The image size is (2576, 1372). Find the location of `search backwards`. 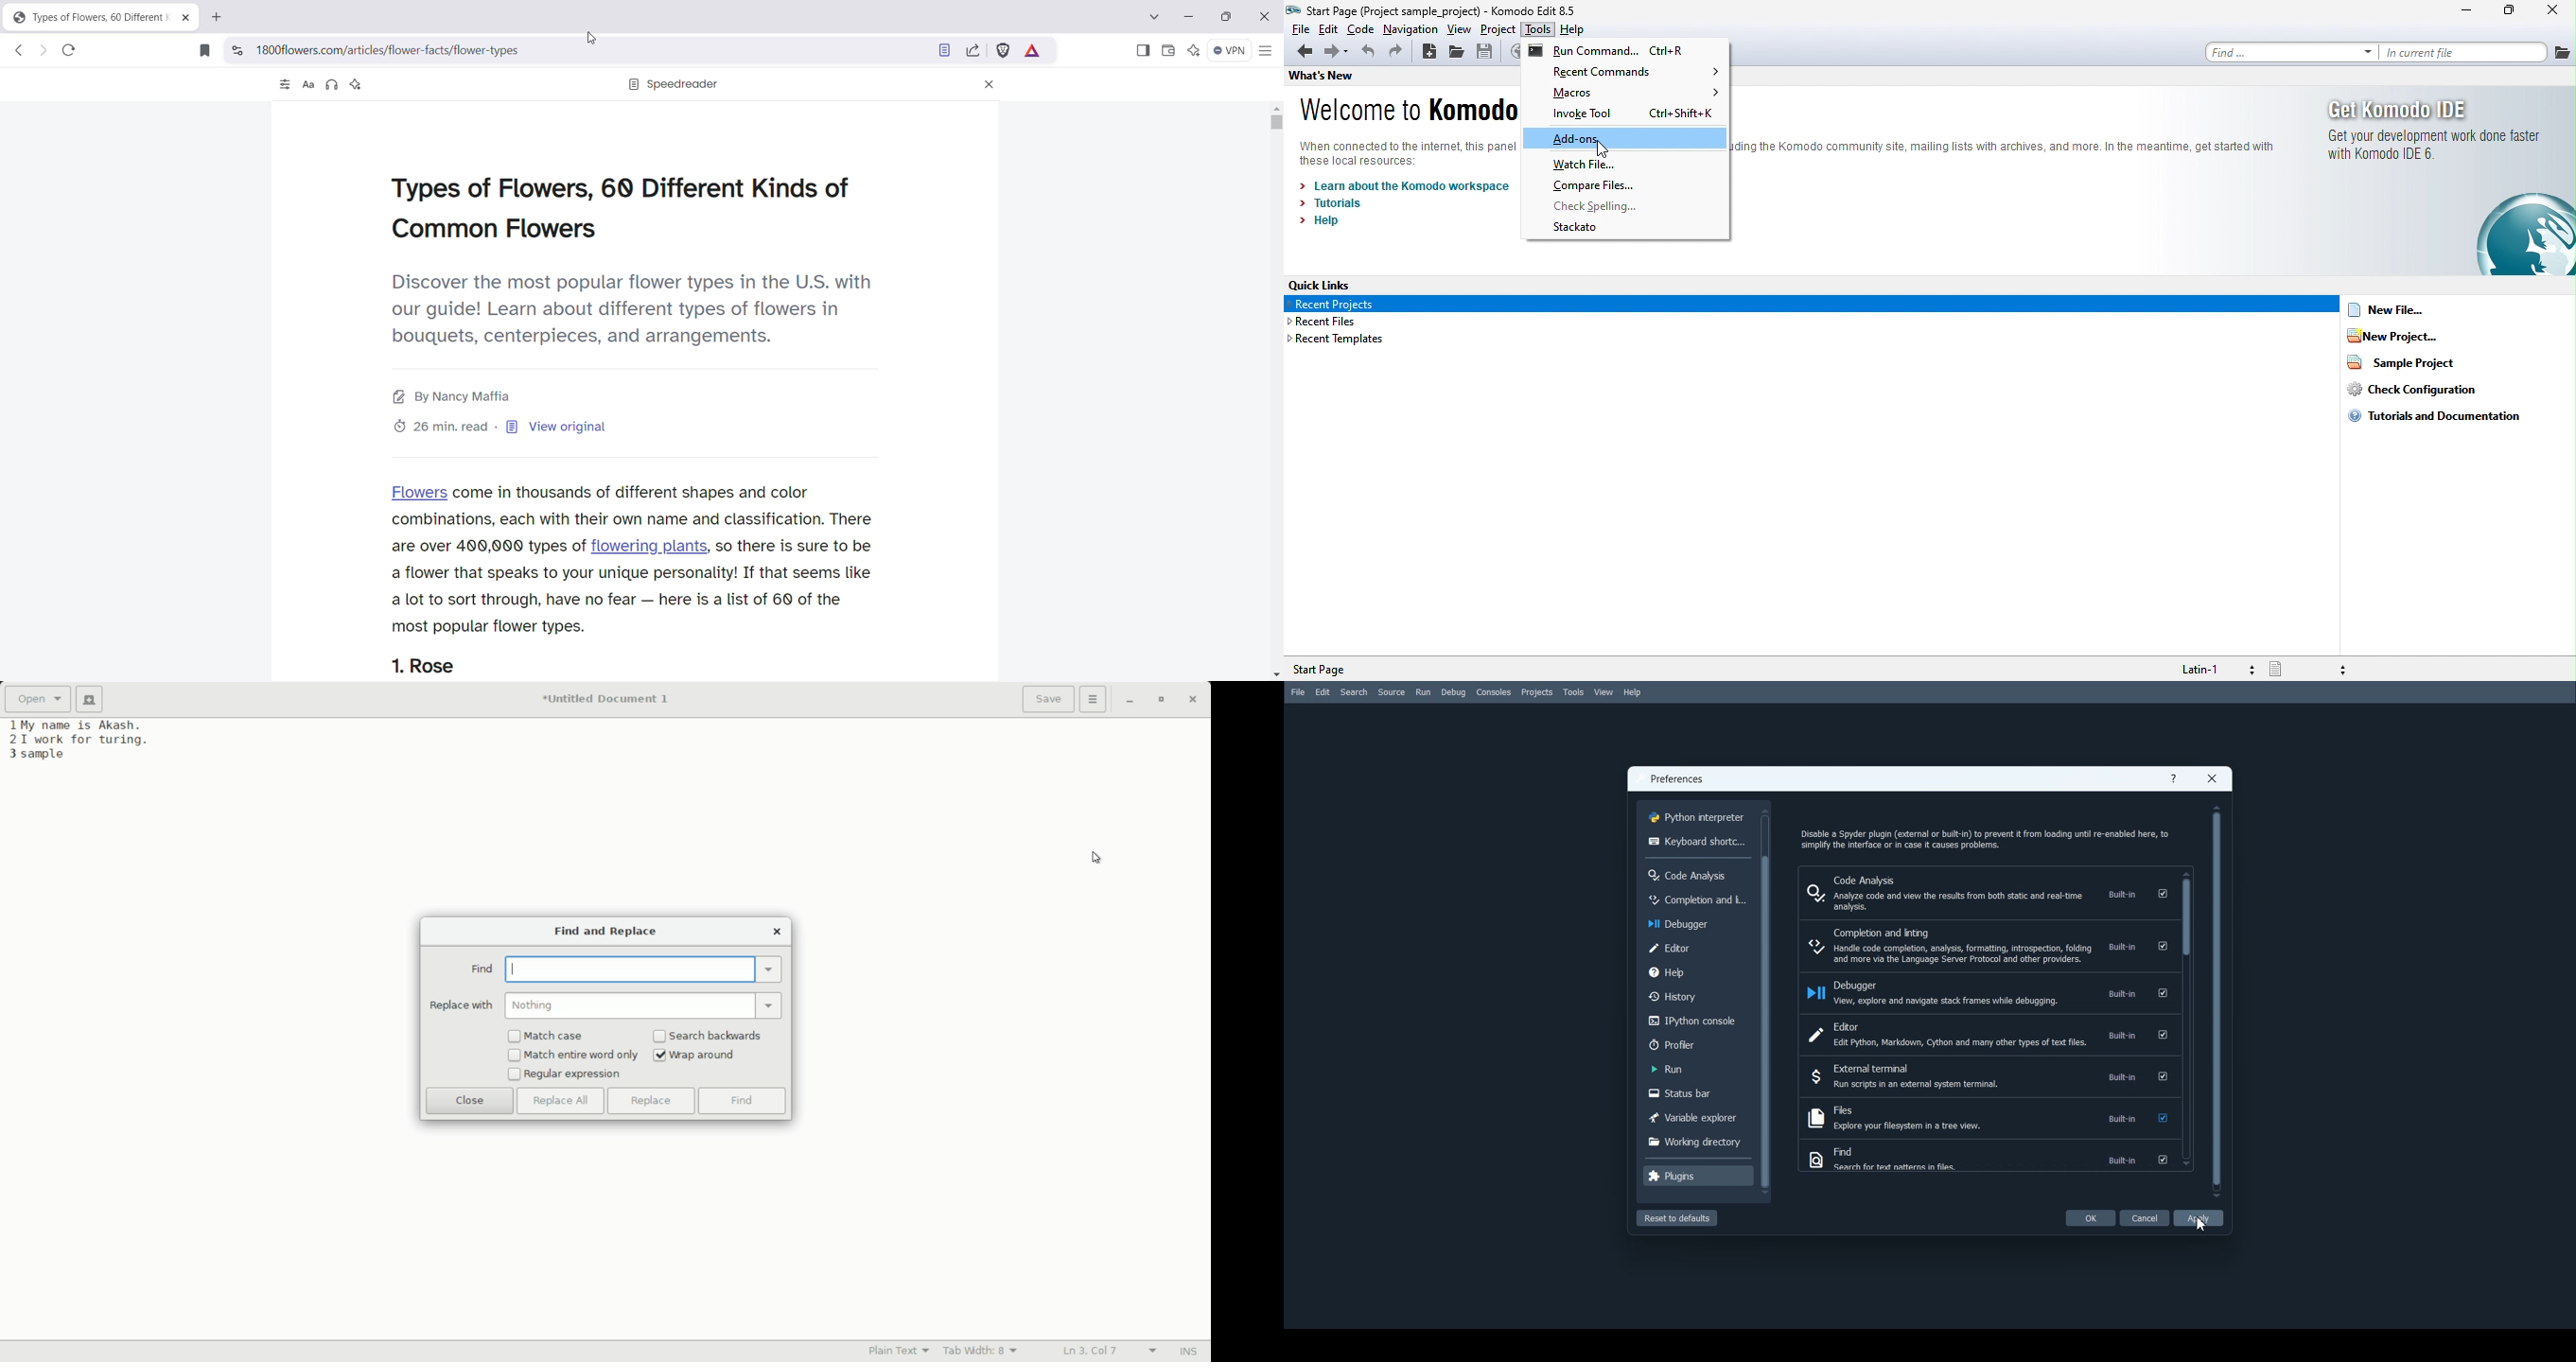

search backwards is located at coordinates (717, 1035).